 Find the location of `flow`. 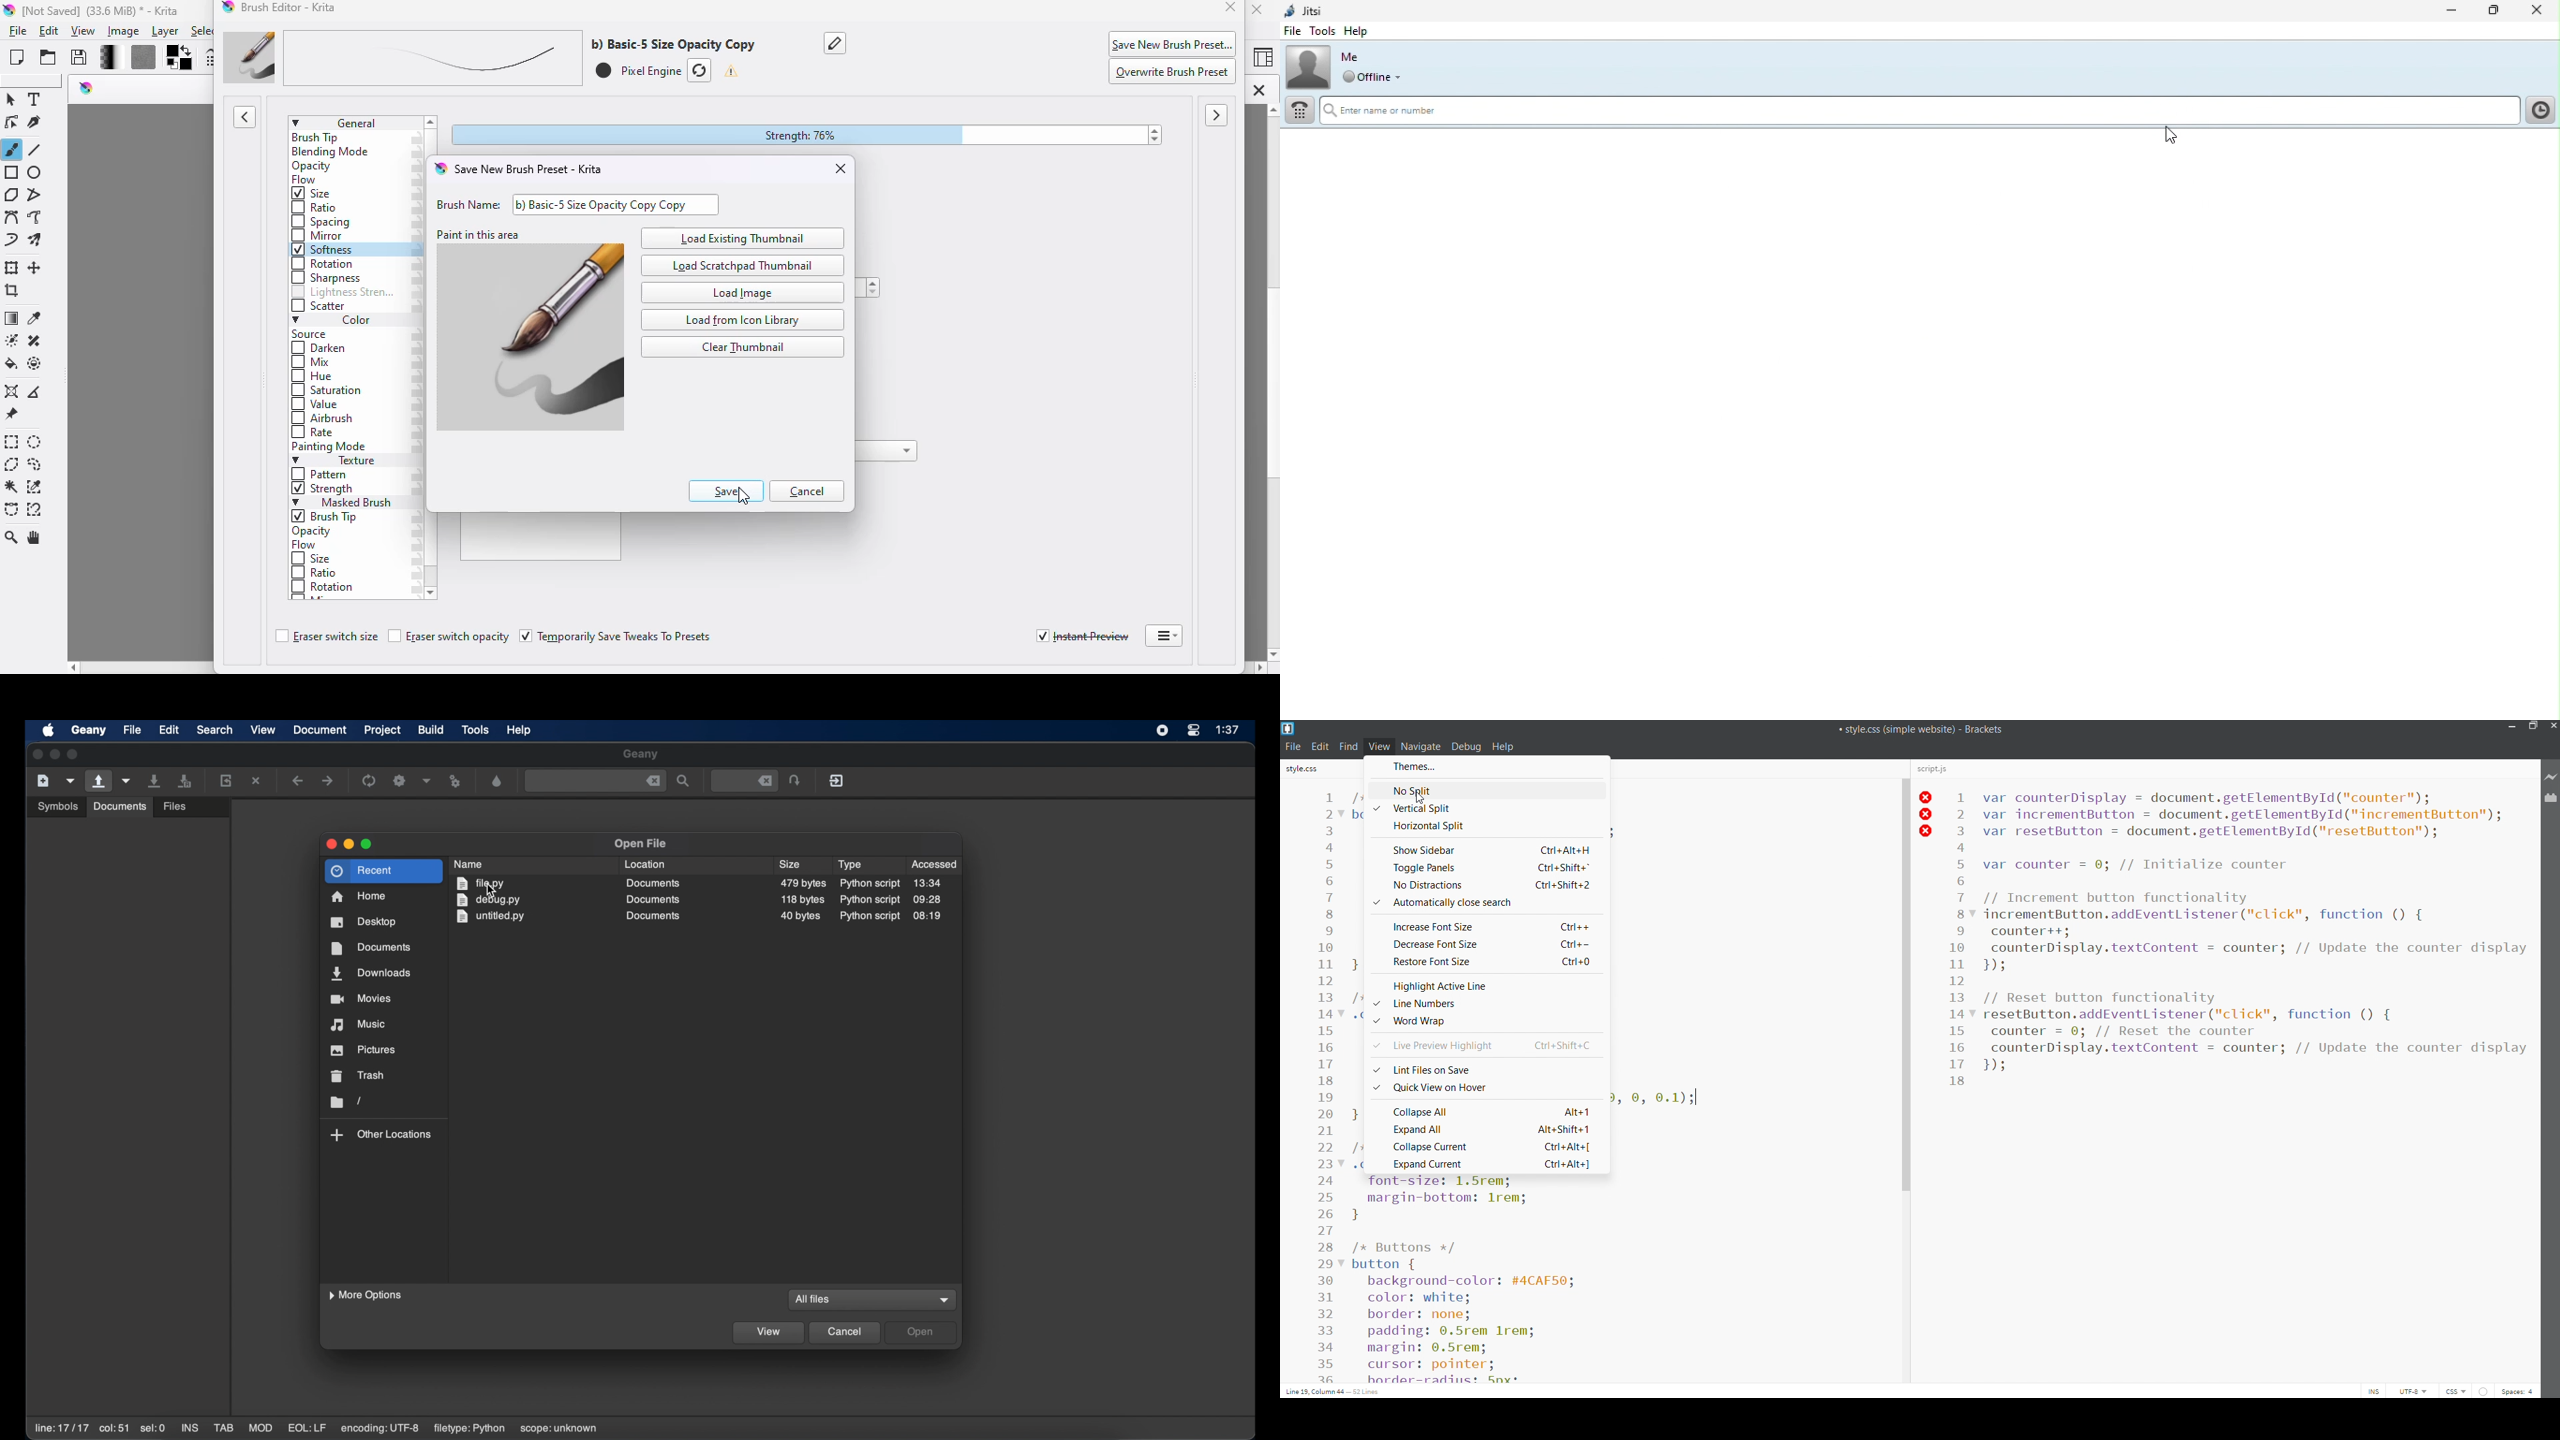

flow is located at coordinates (306, 181).